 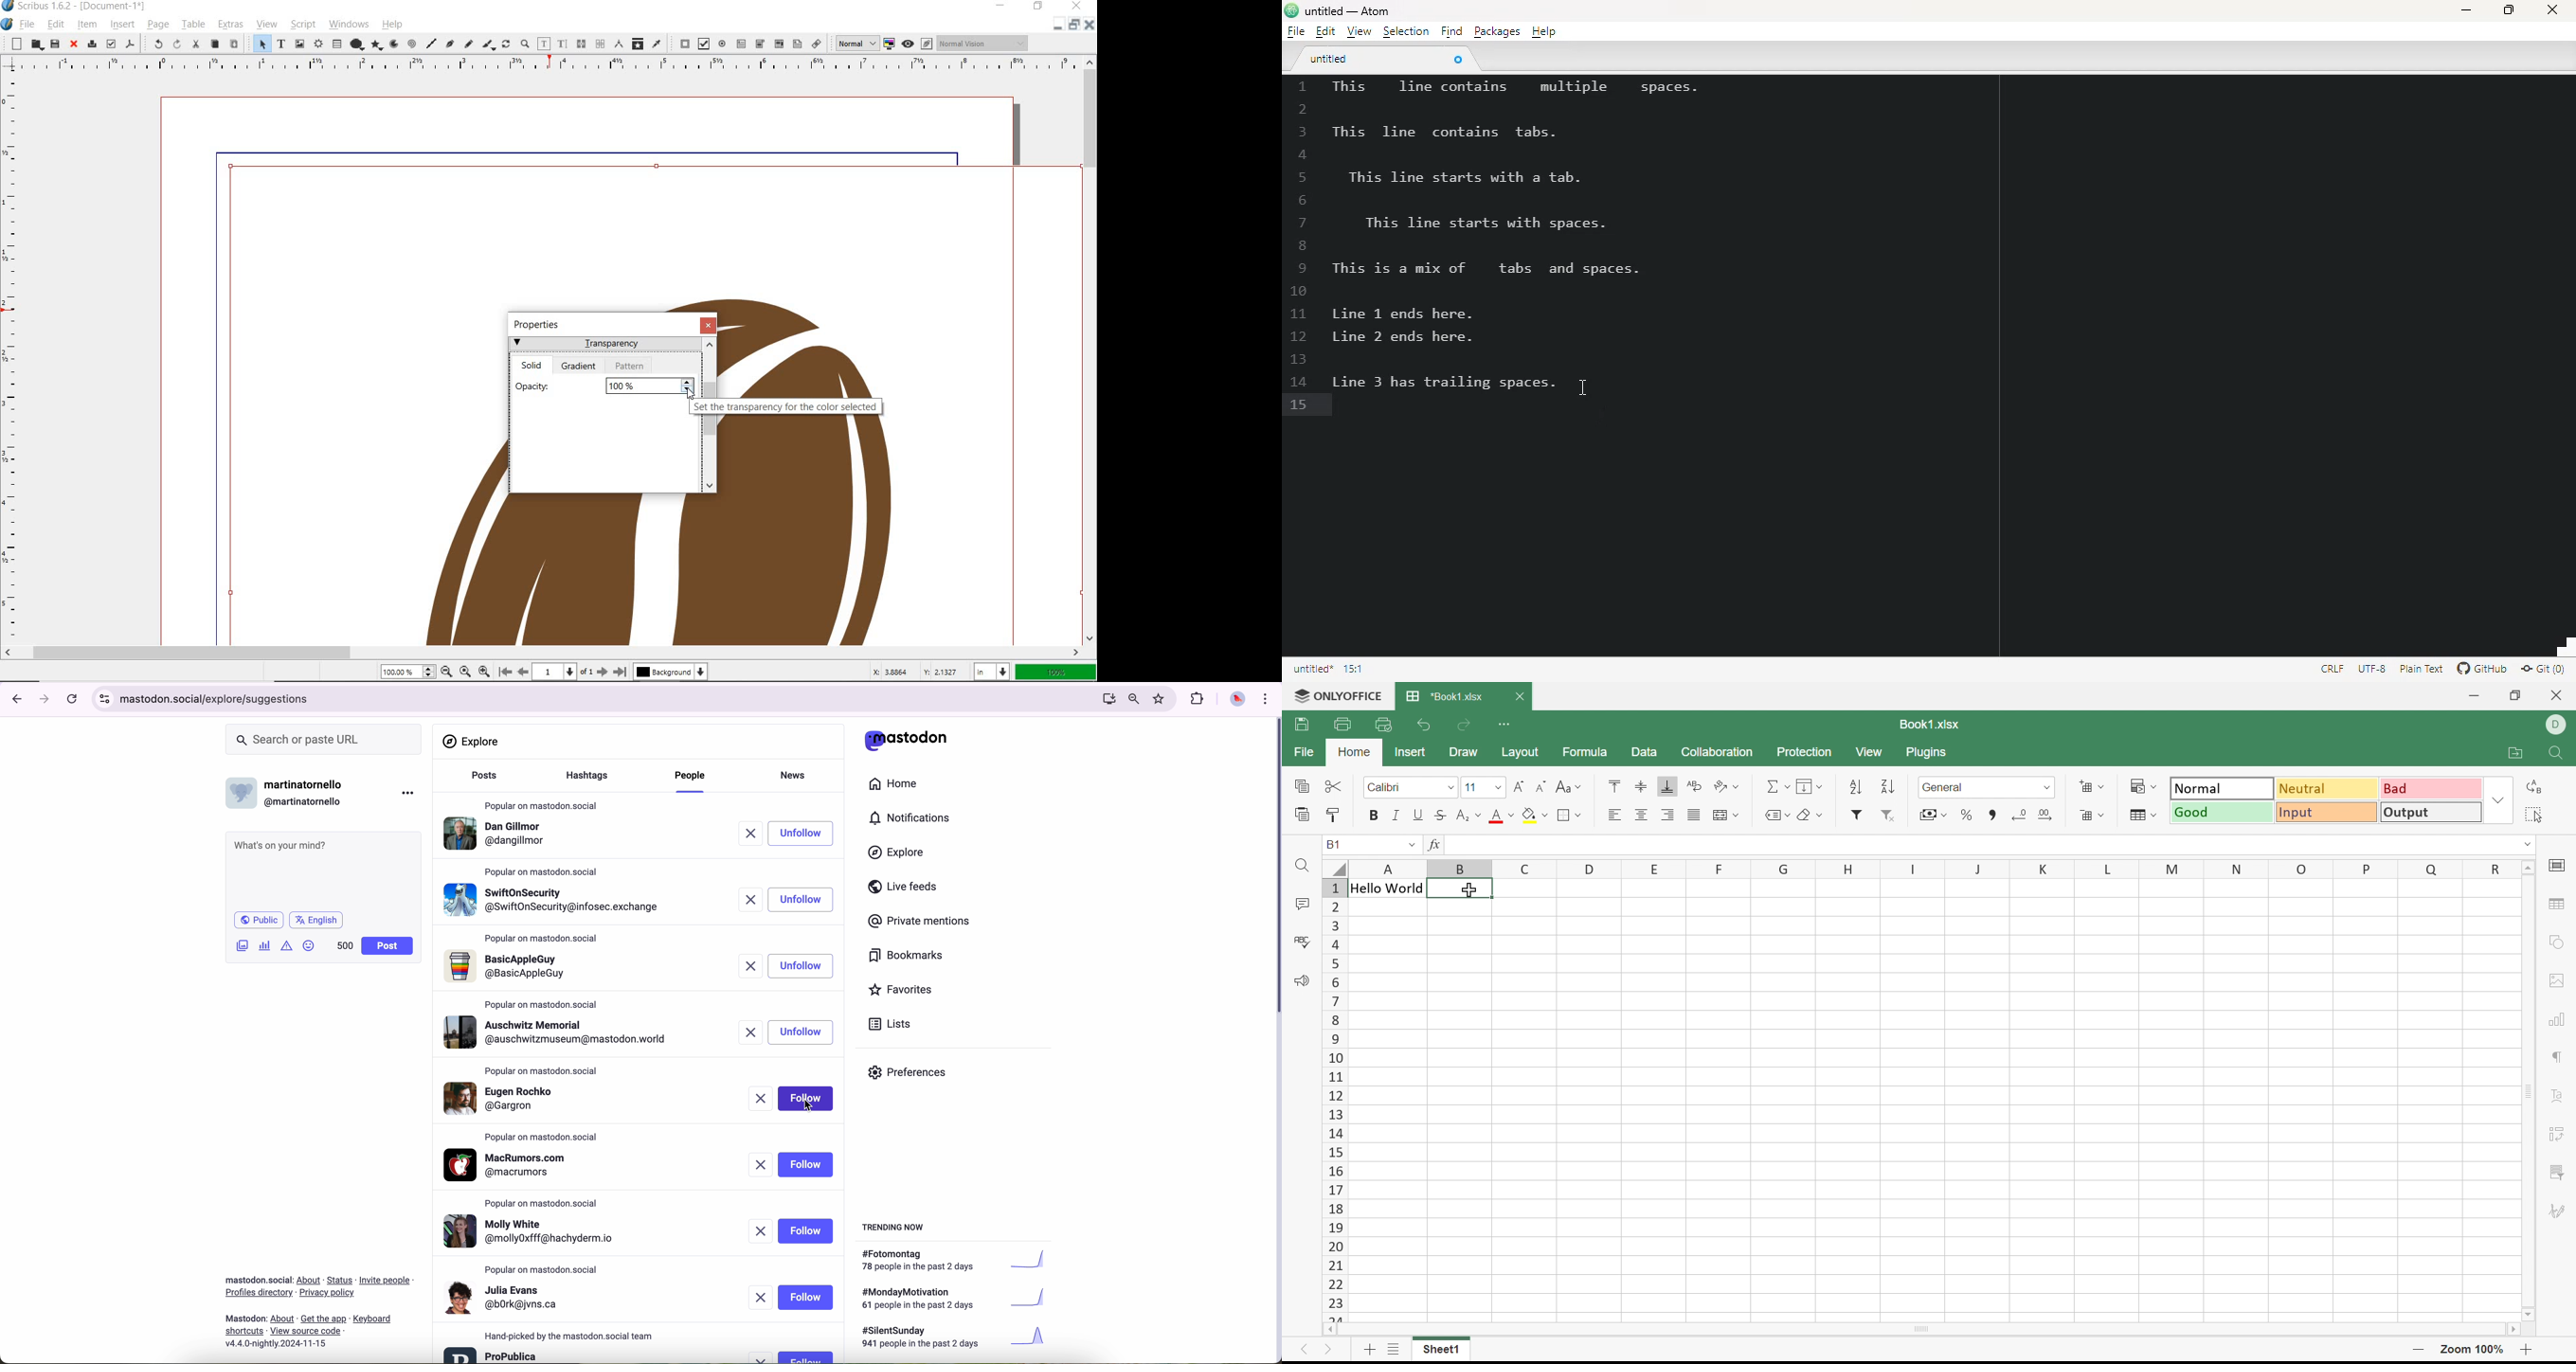 I want to click on Close, so click(x=1091, y=24).